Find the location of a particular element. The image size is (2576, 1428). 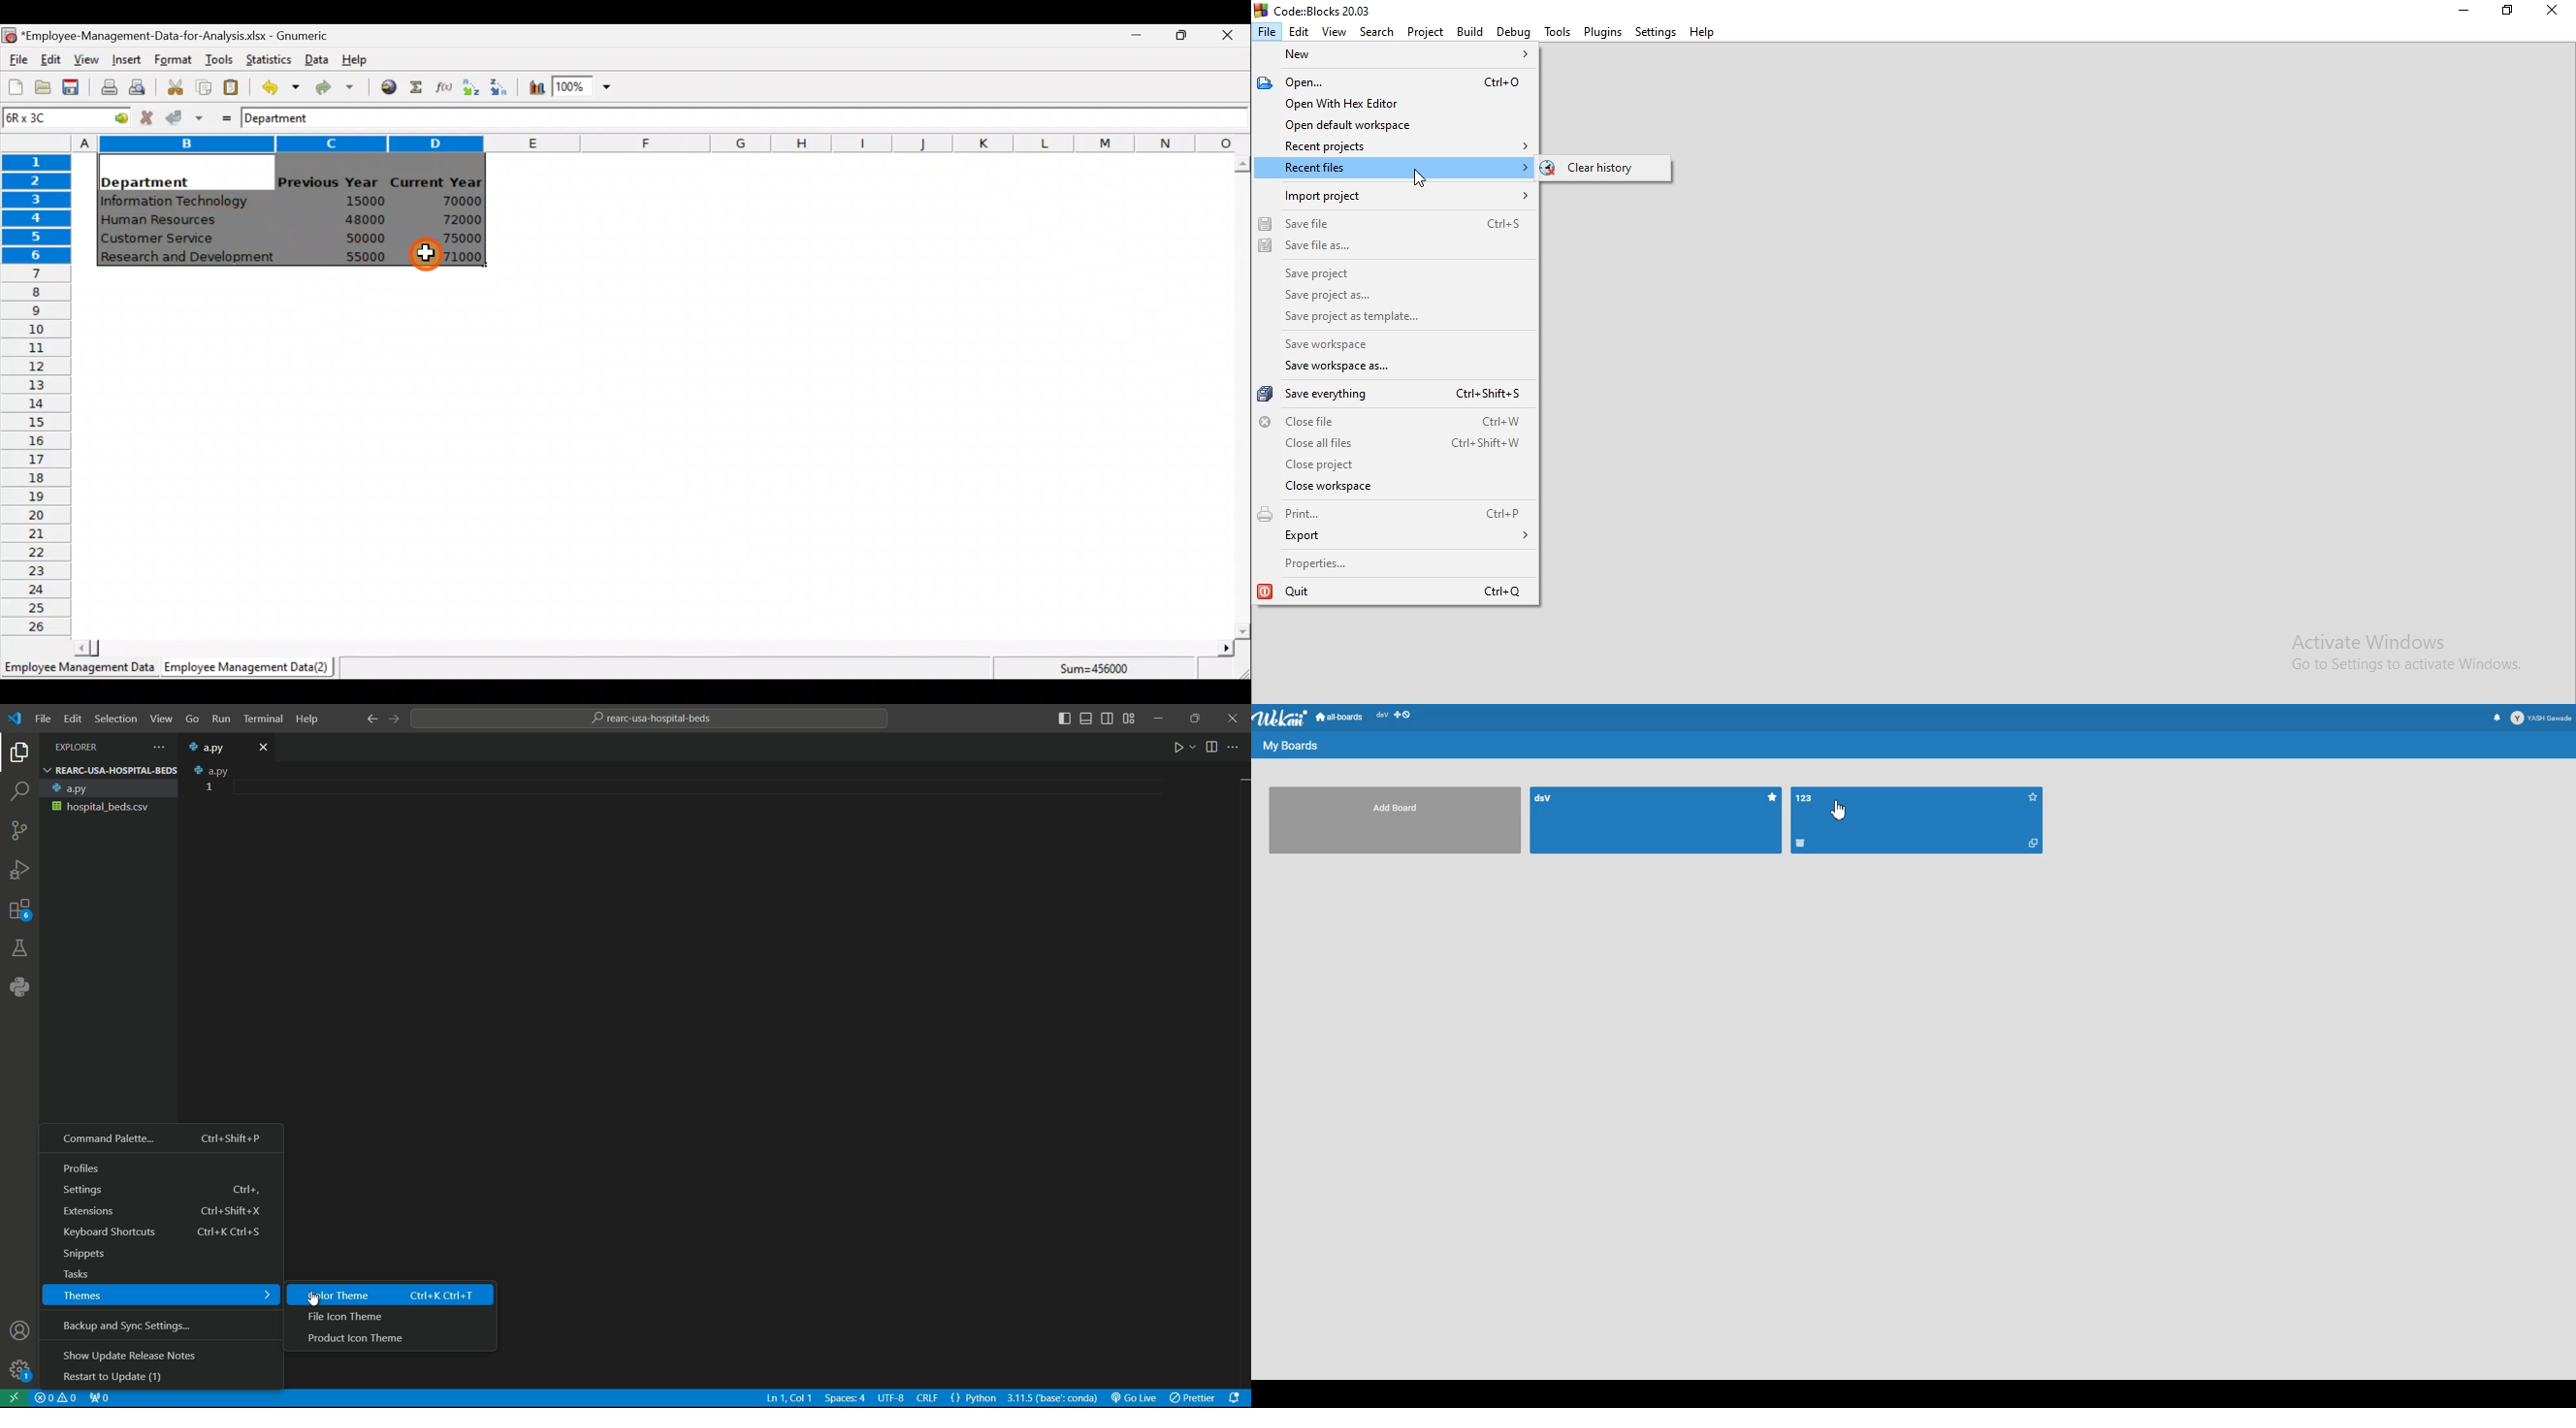

Accept change is located at coordinates (185, 117).